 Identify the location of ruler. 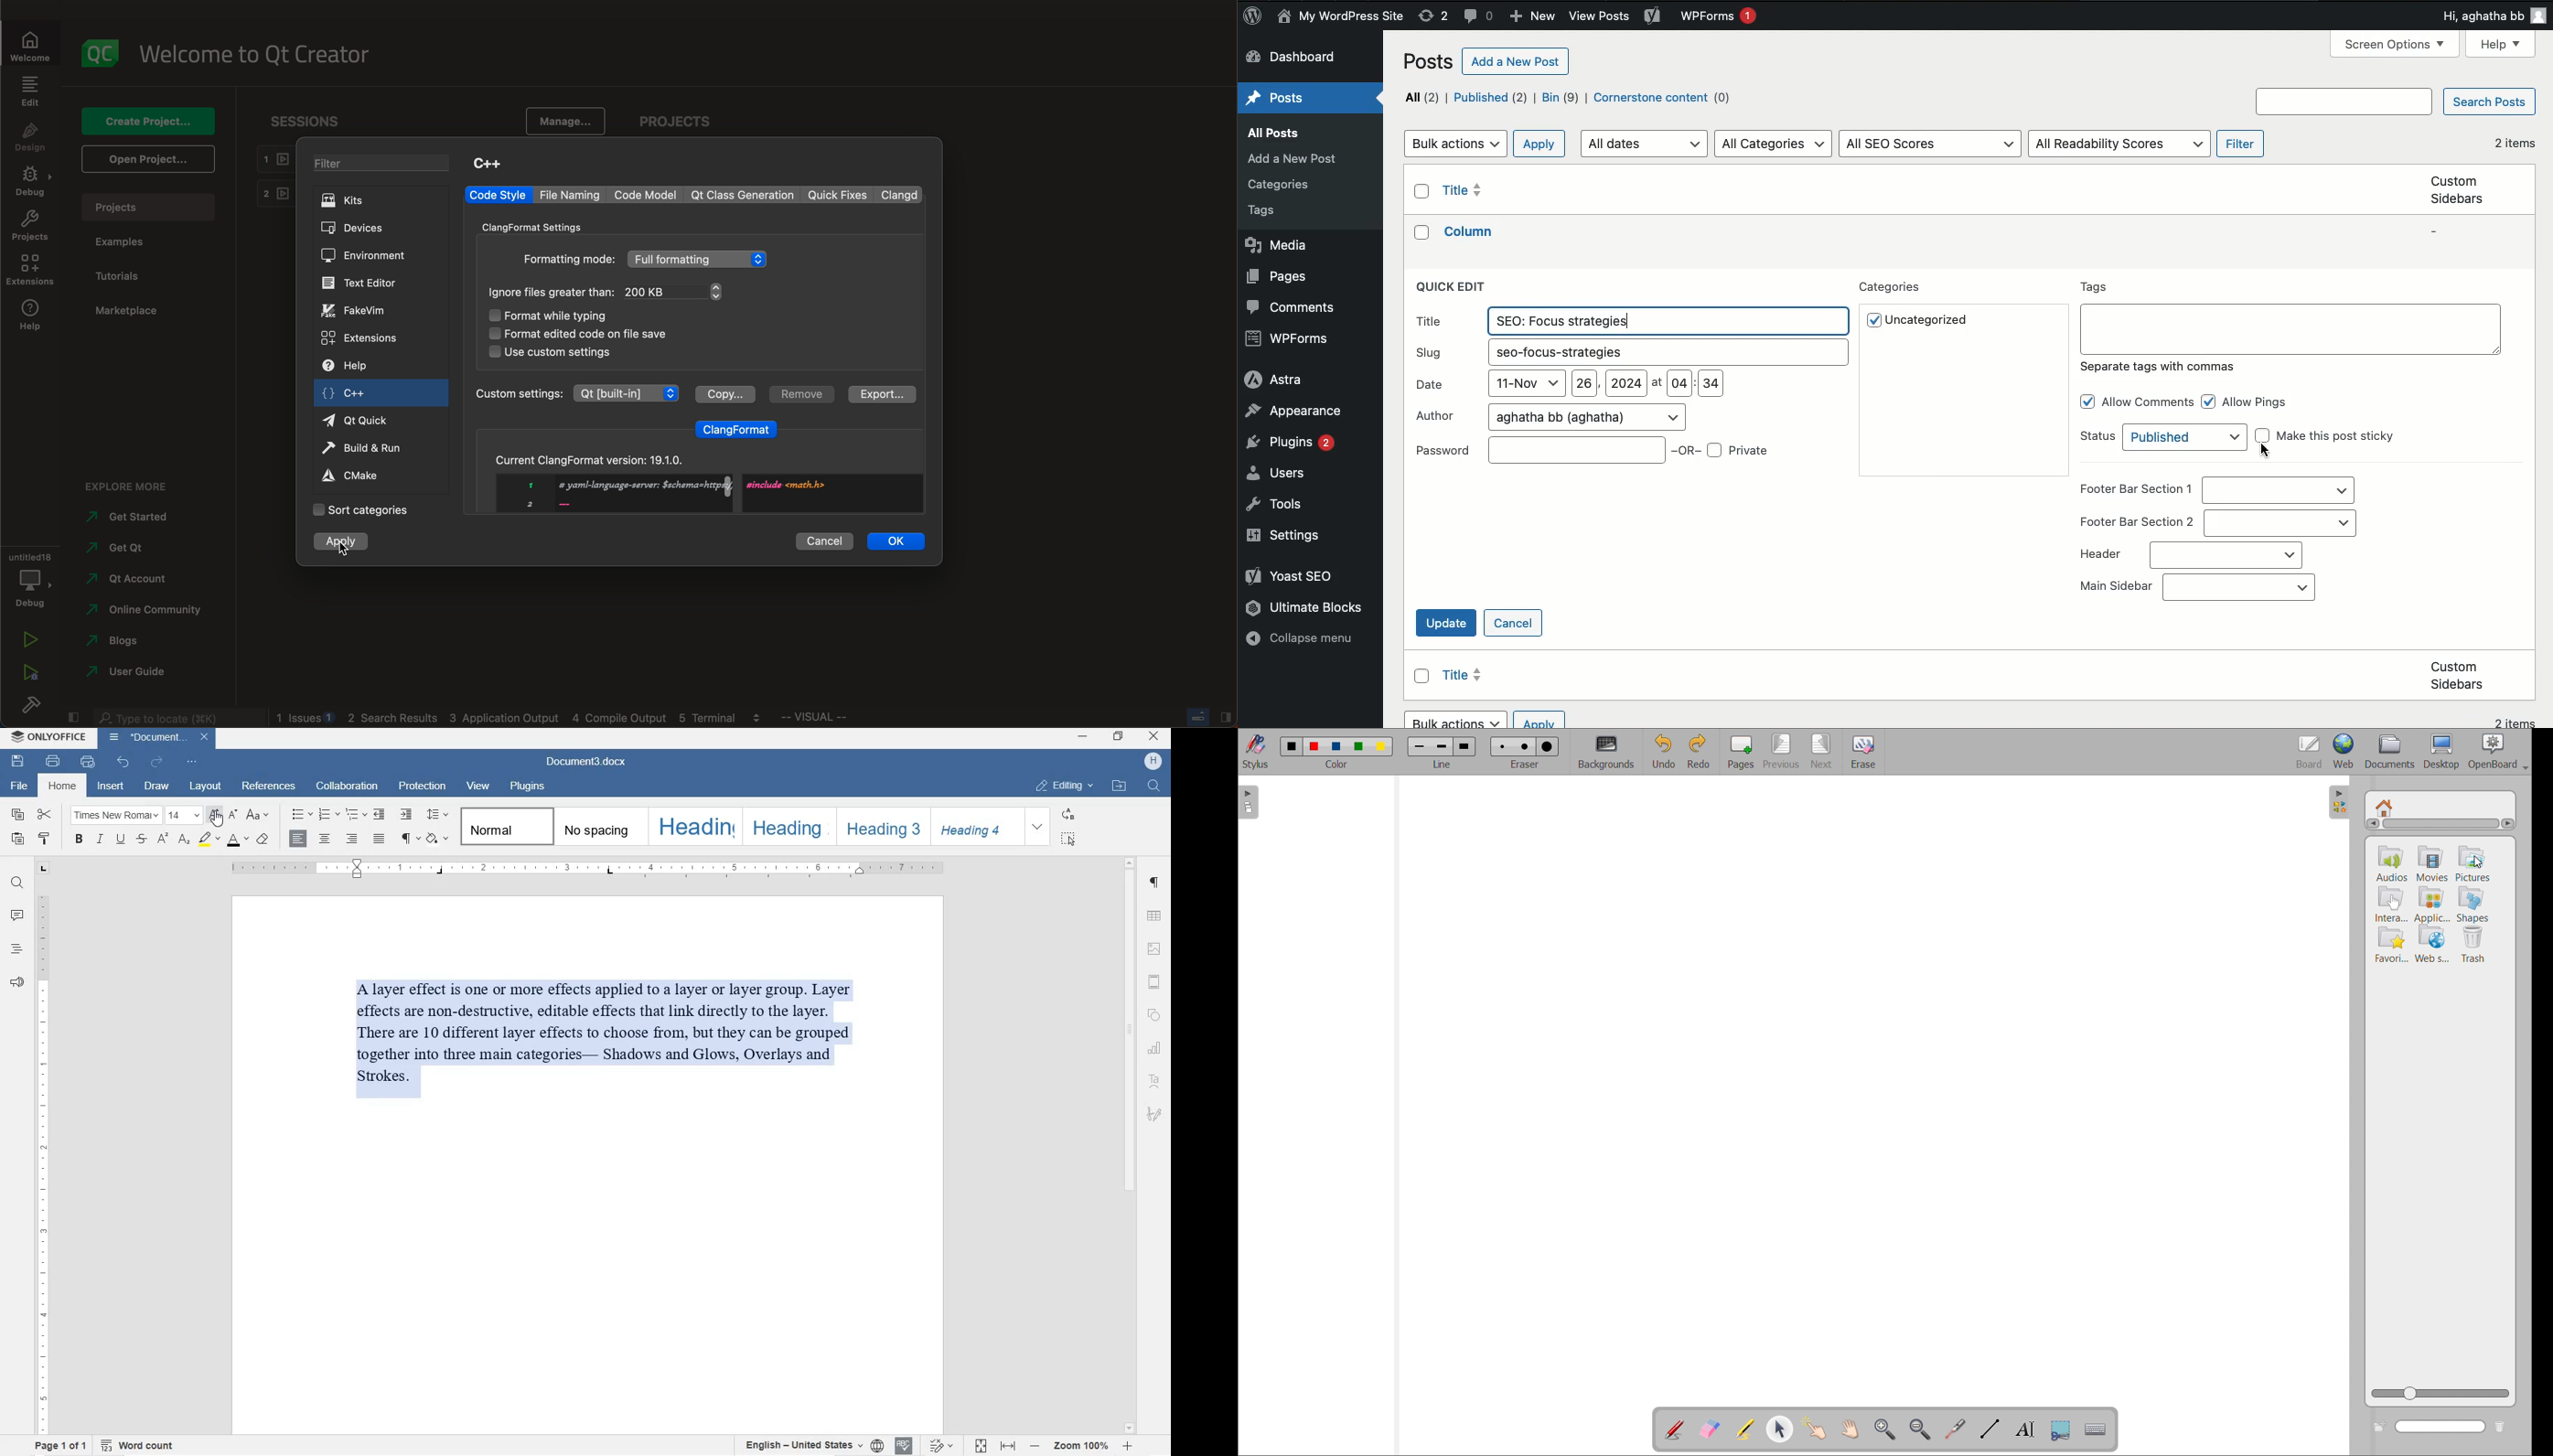
(40, 1165).